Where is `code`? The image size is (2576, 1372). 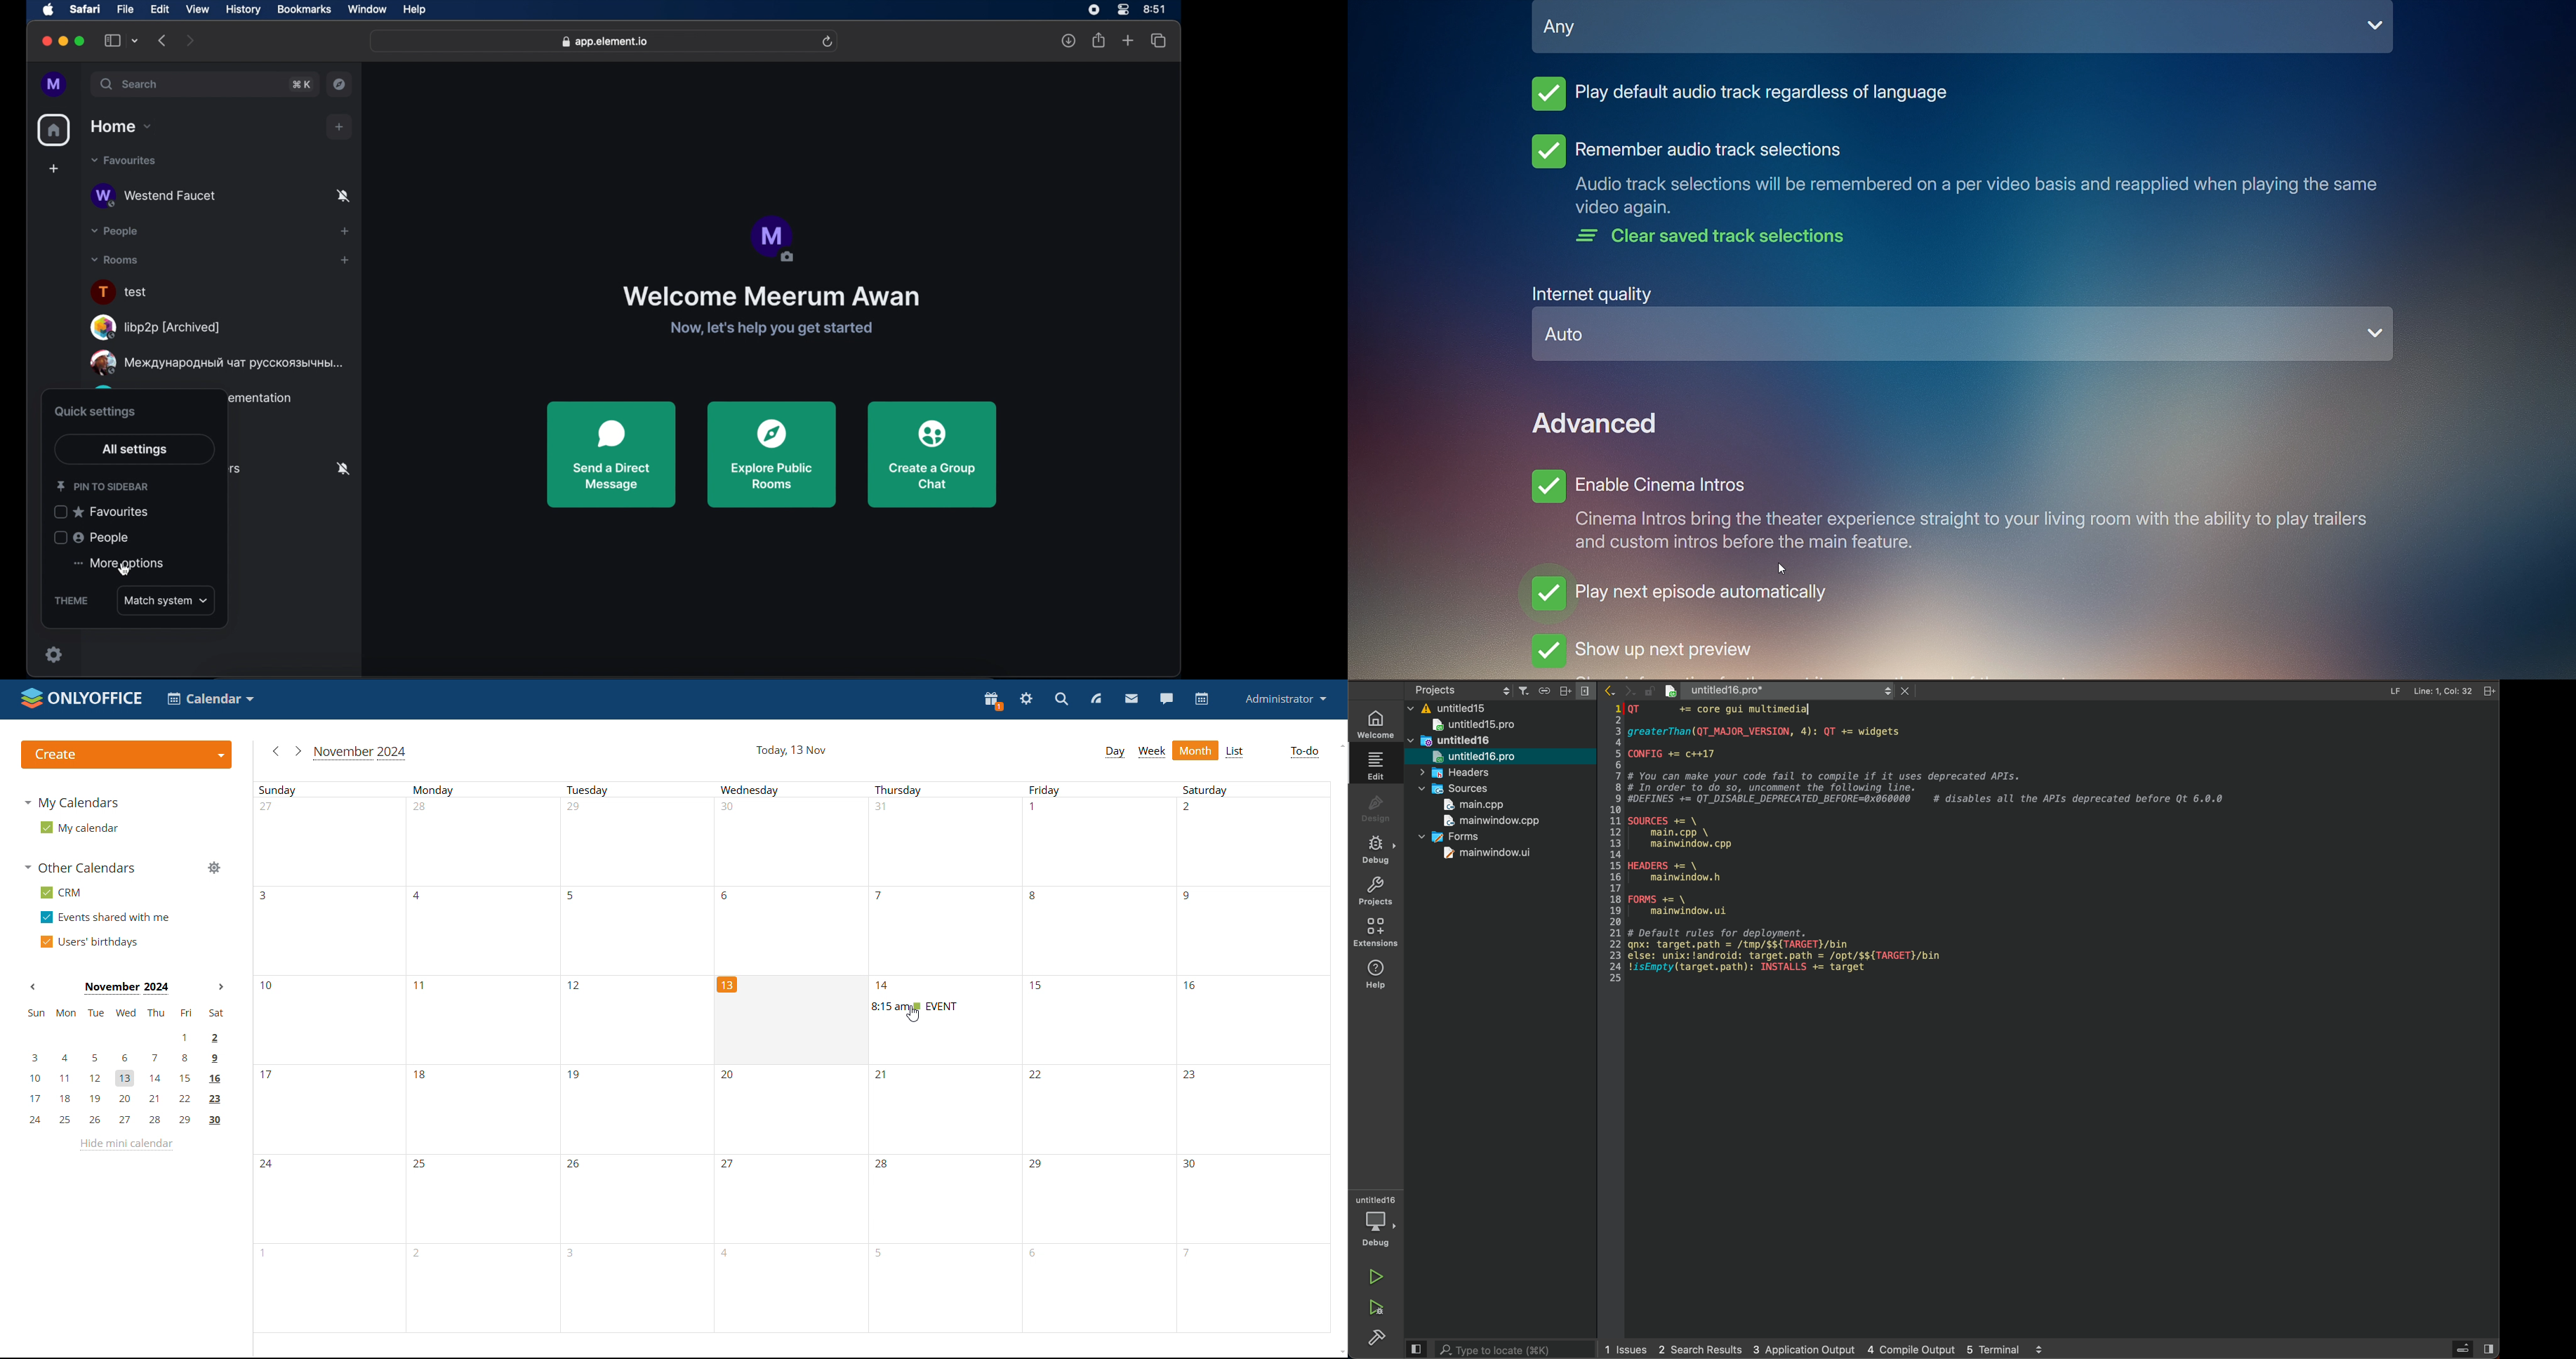
code is located at coordinates (1943, 858).